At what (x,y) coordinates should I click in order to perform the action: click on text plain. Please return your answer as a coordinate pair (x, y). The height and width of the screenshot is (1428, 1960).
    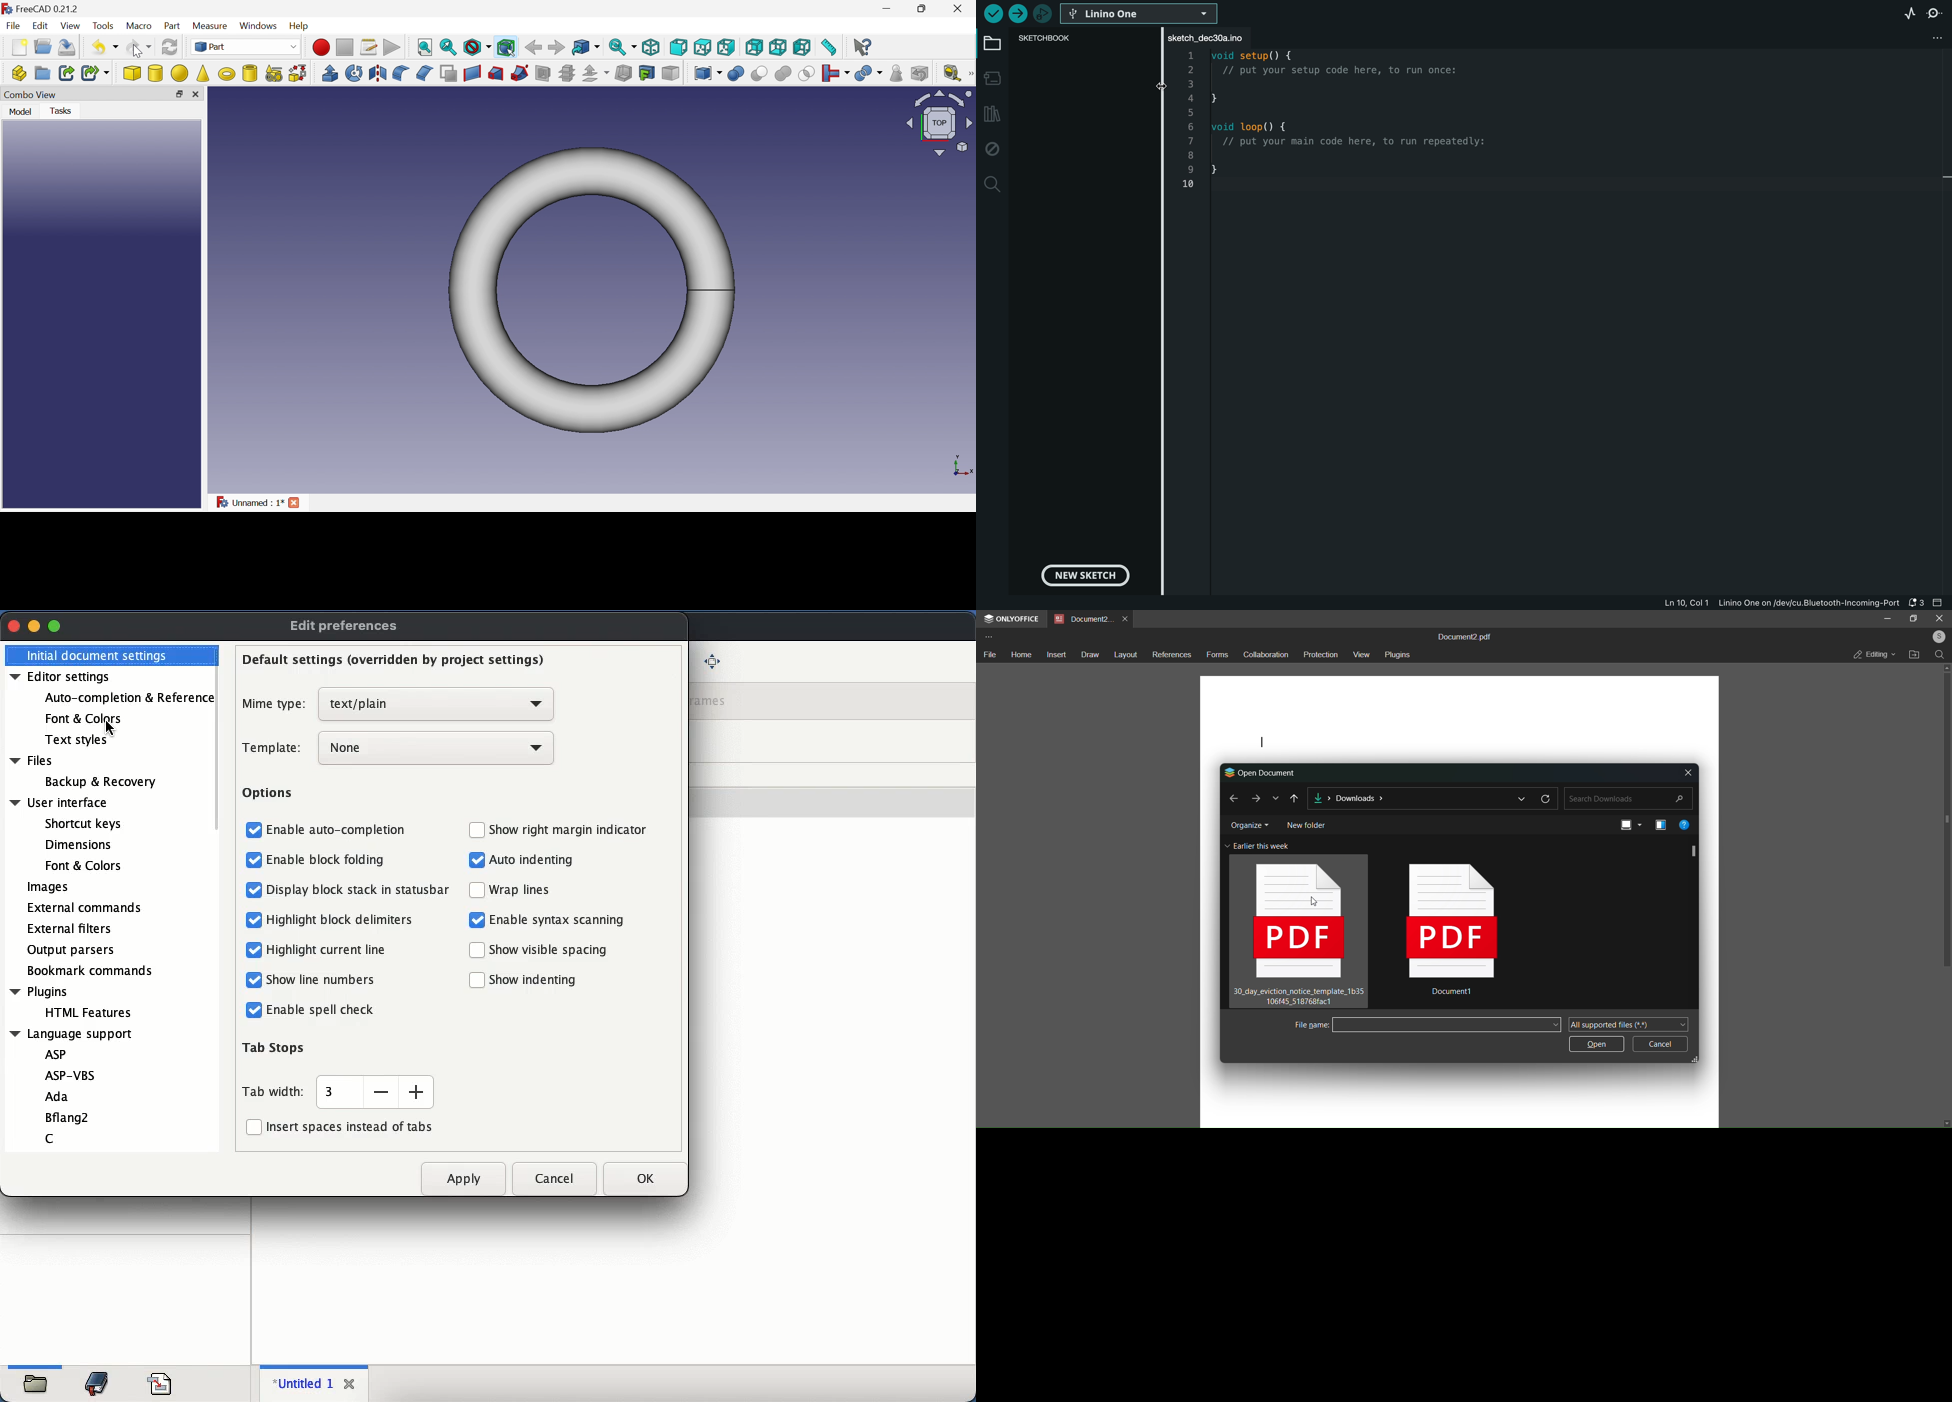
    Looking at the image, I should click on (437, 705).